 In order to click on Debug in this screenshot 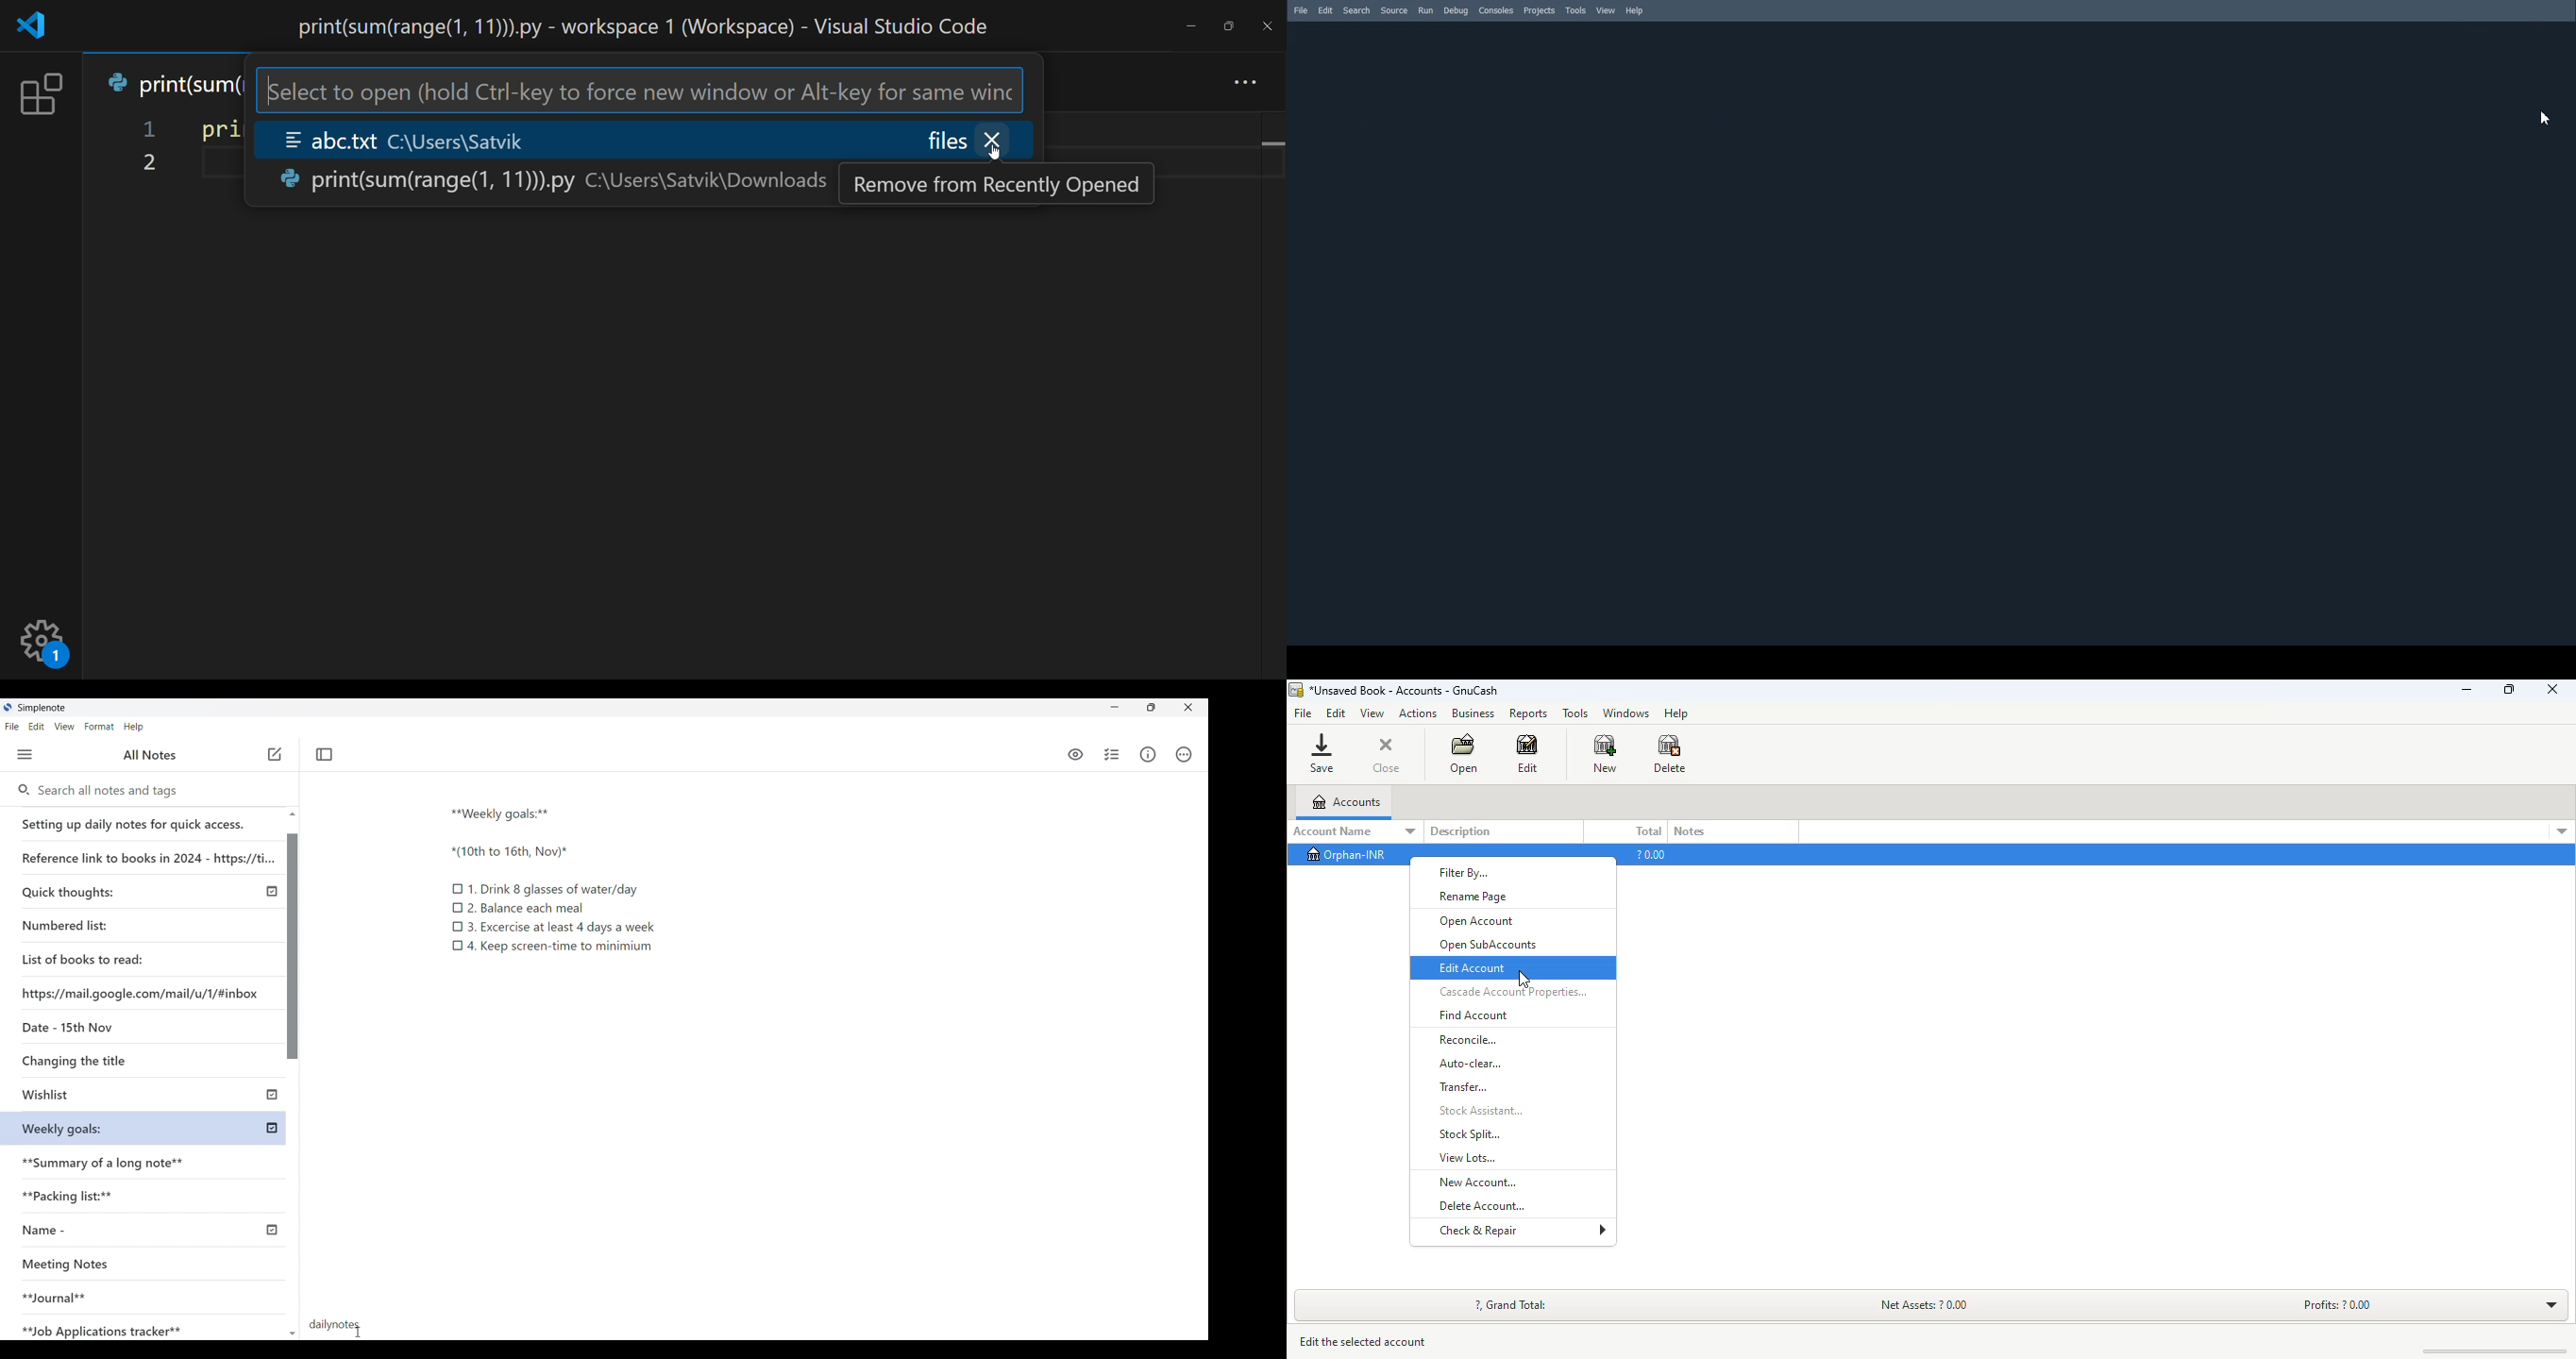, I will do `click(1454, 11)`.